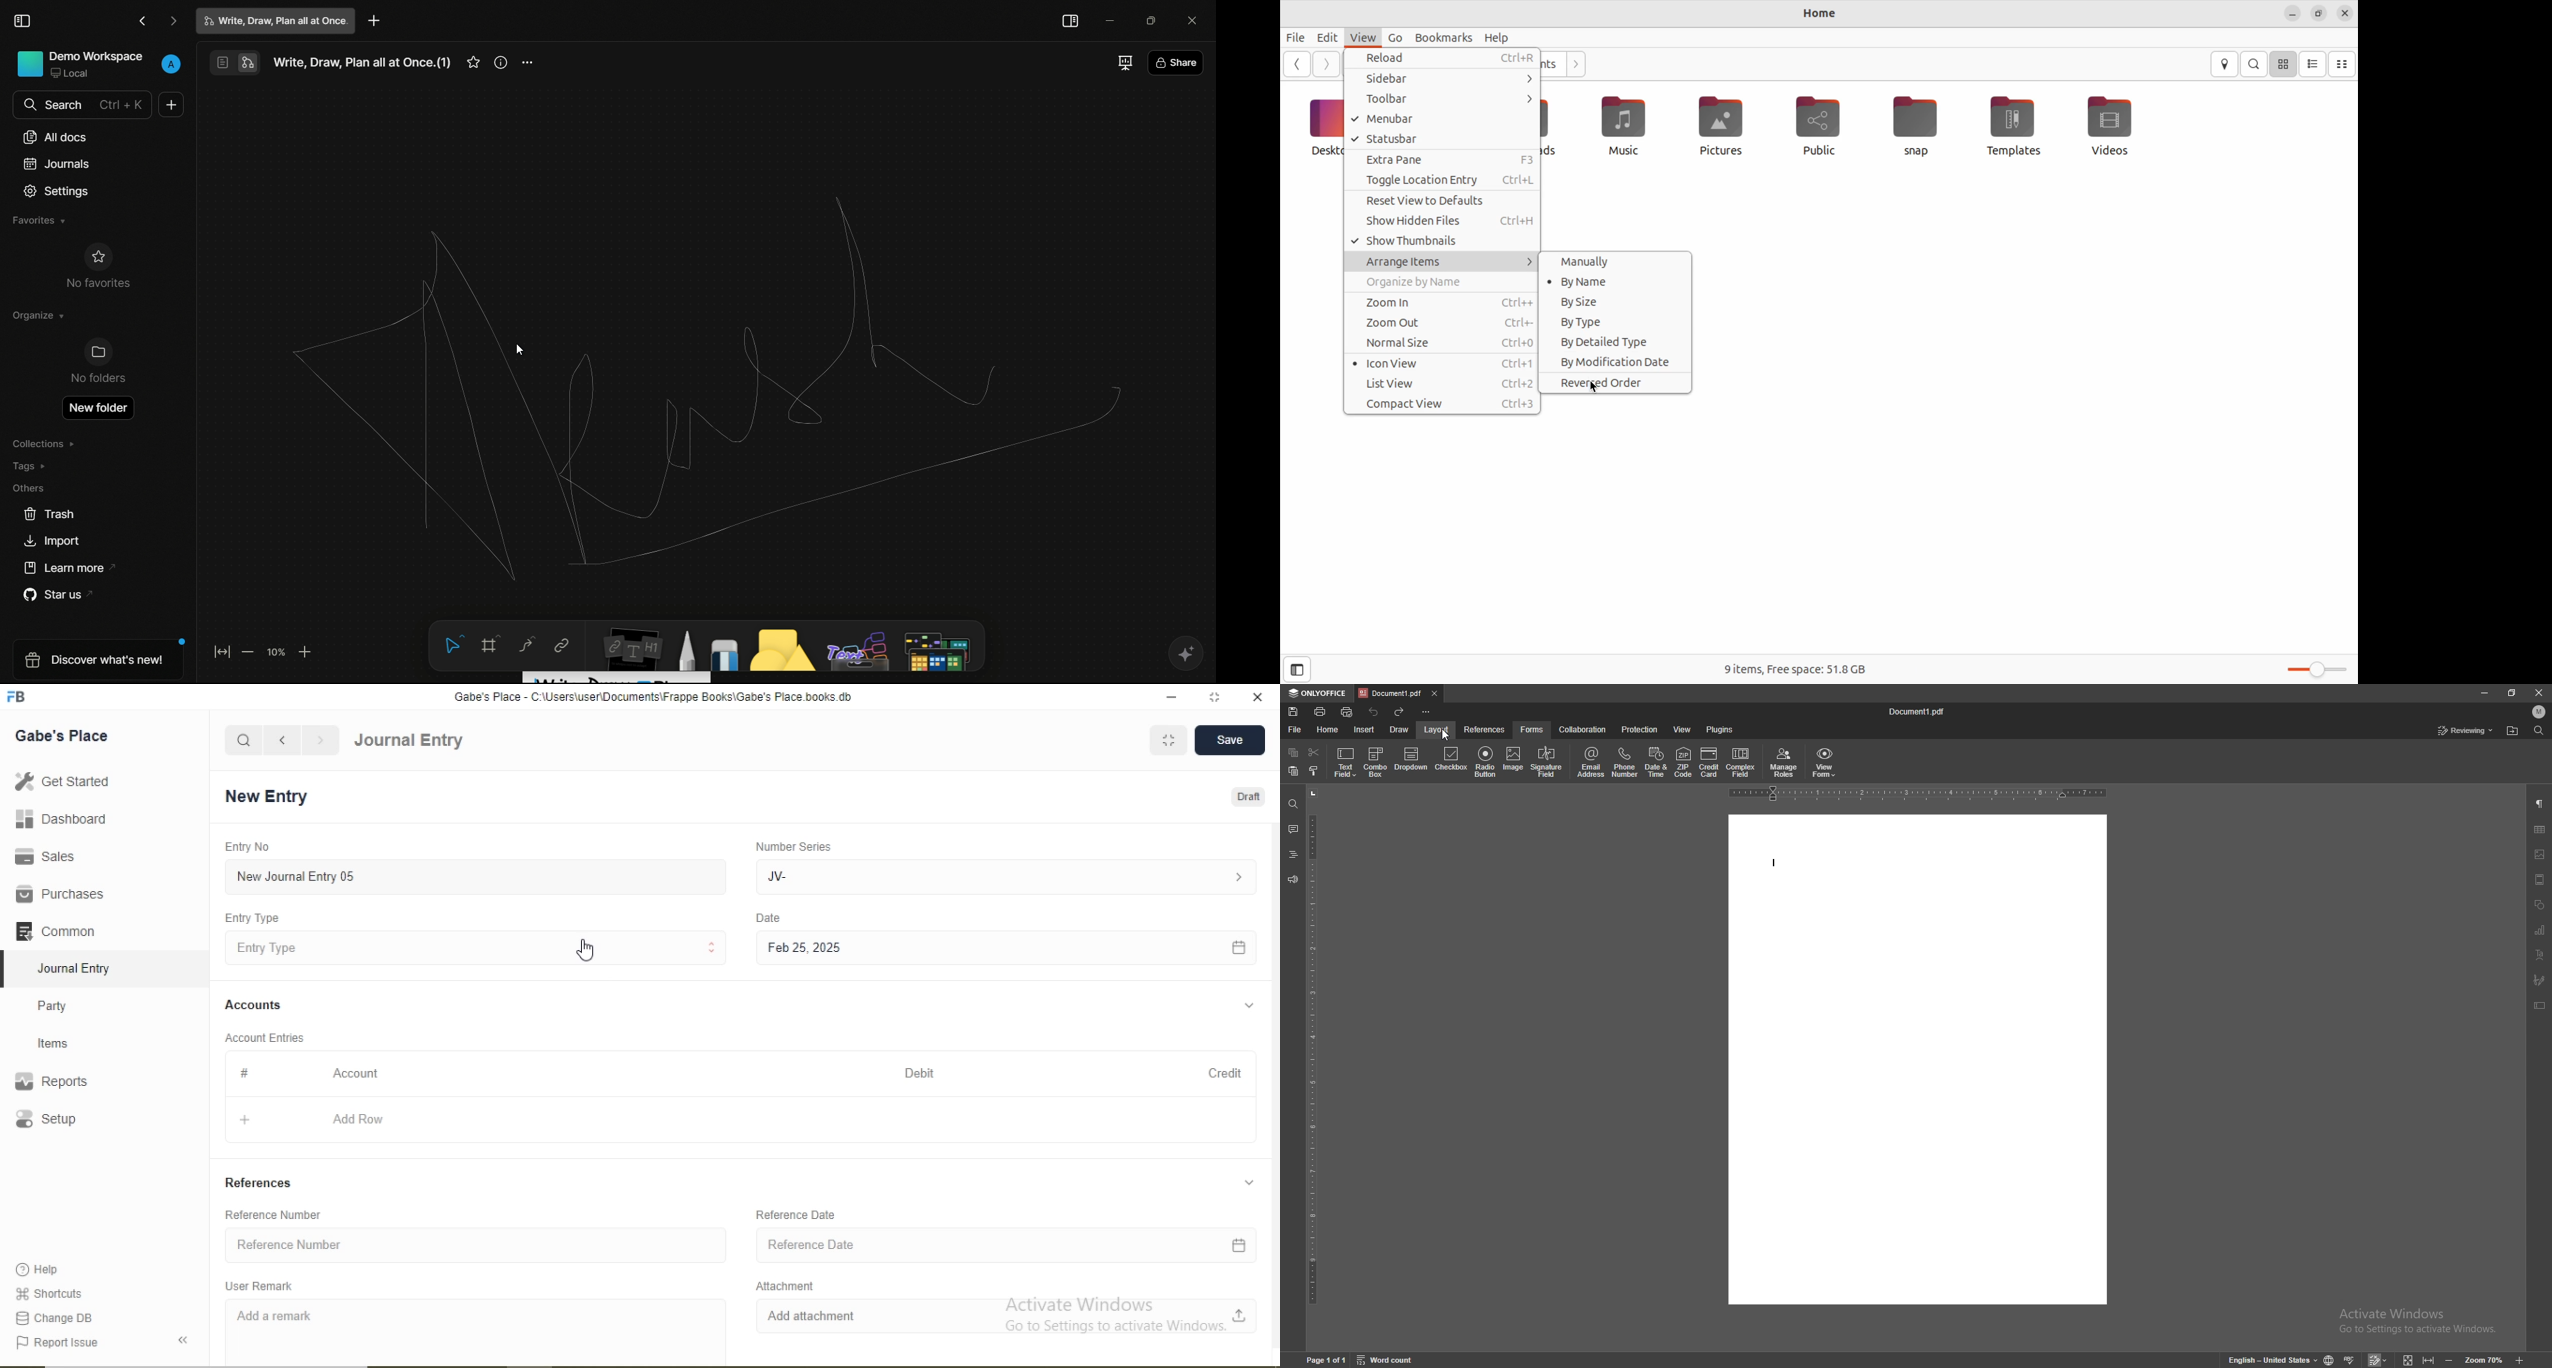 Image resolution: width=2576 pixels, height=1372 pixels. Describe the element at coordinates (244, 740) in the screenshot. I see `search` at that location.